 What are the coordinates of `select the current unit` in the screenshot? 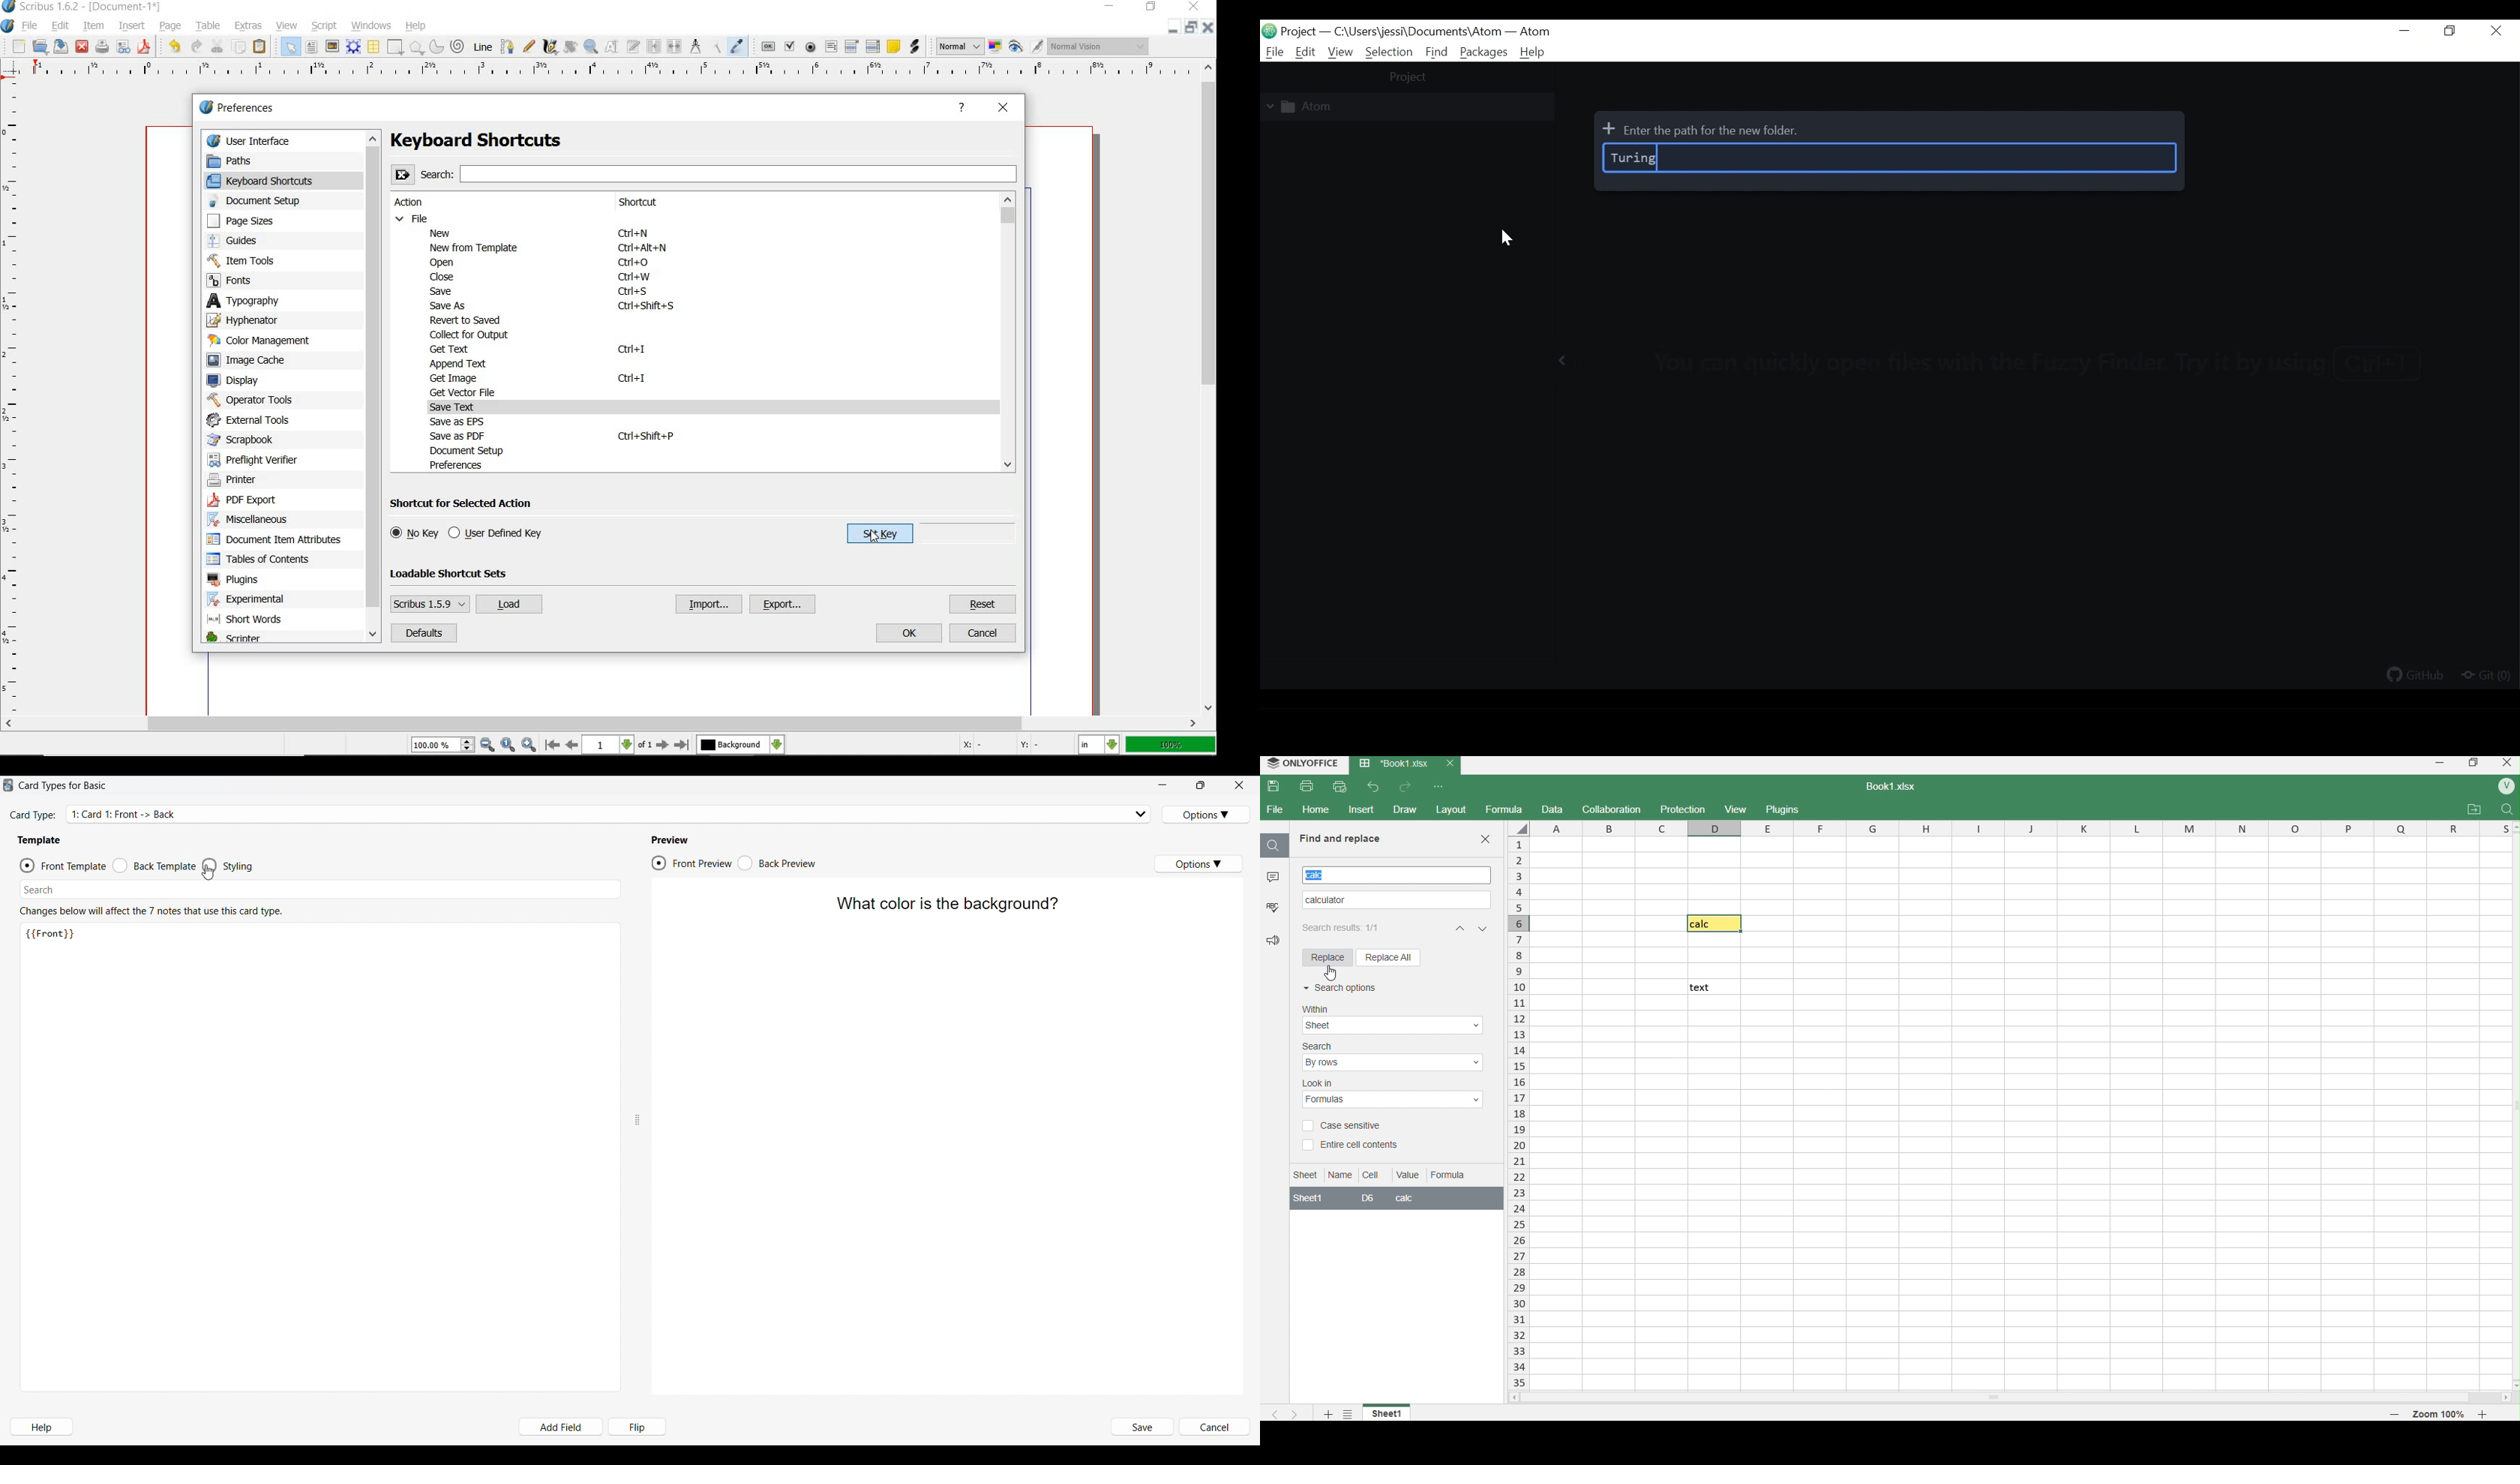 It's located at (1099, 746).